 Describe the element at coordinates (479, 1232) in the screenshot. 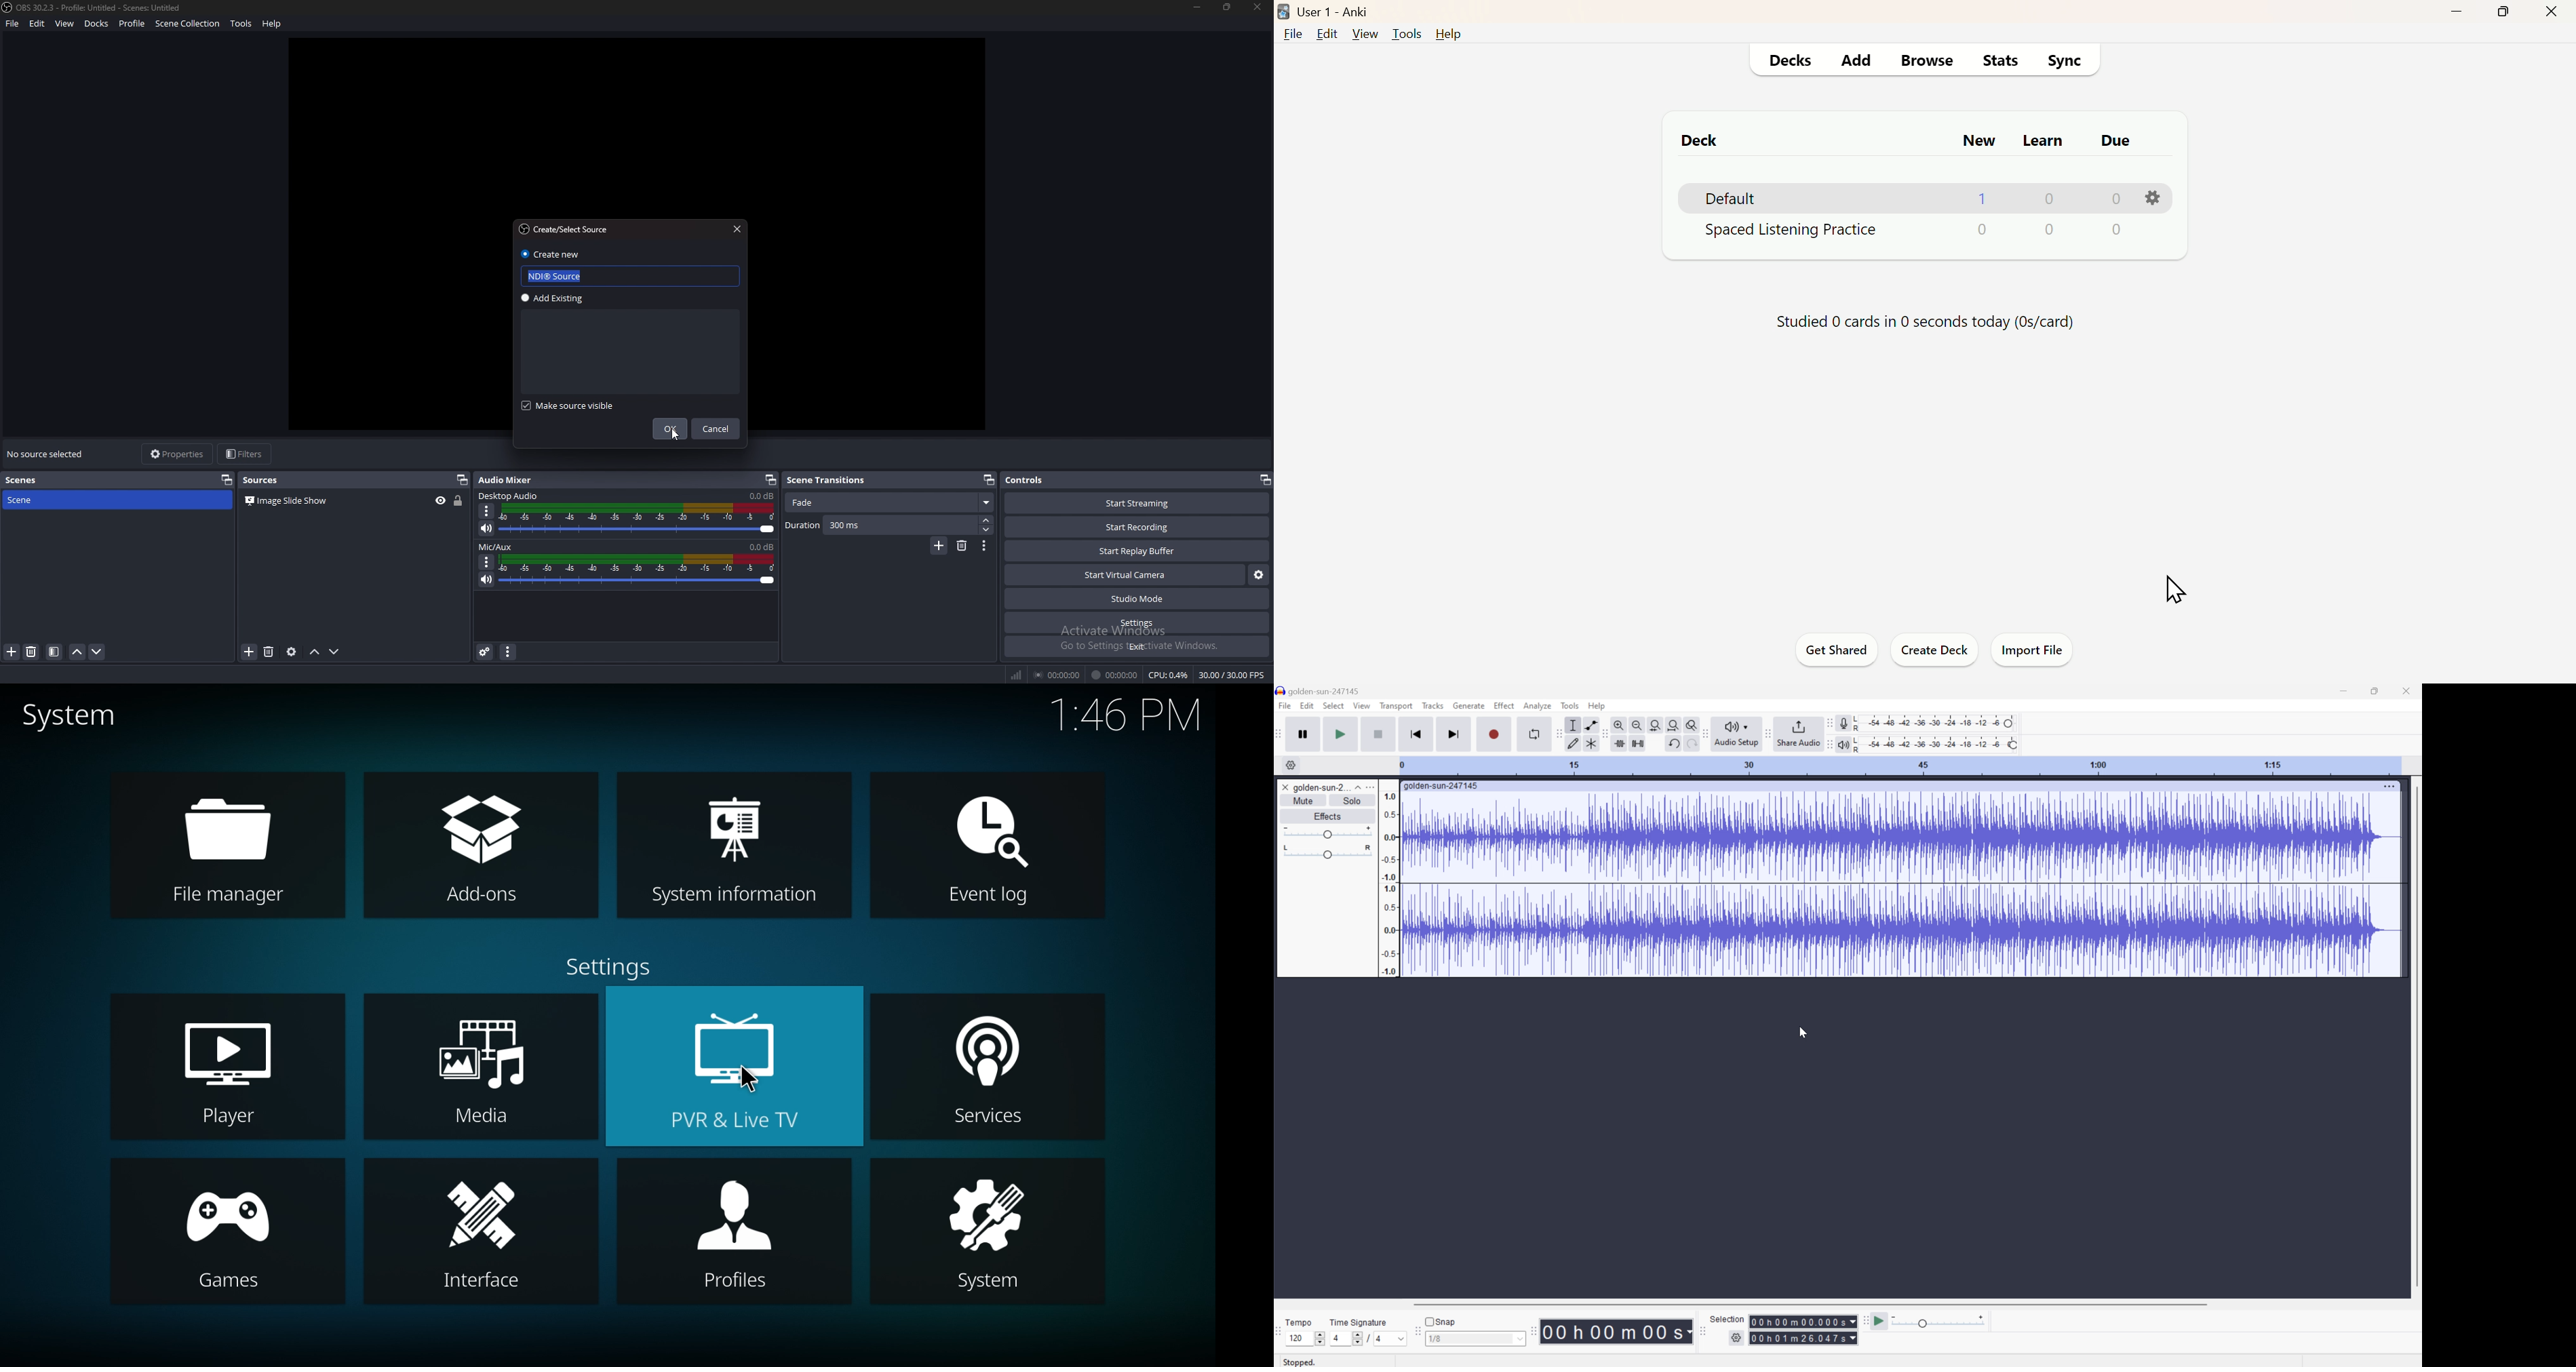

I see `interface` at that location.